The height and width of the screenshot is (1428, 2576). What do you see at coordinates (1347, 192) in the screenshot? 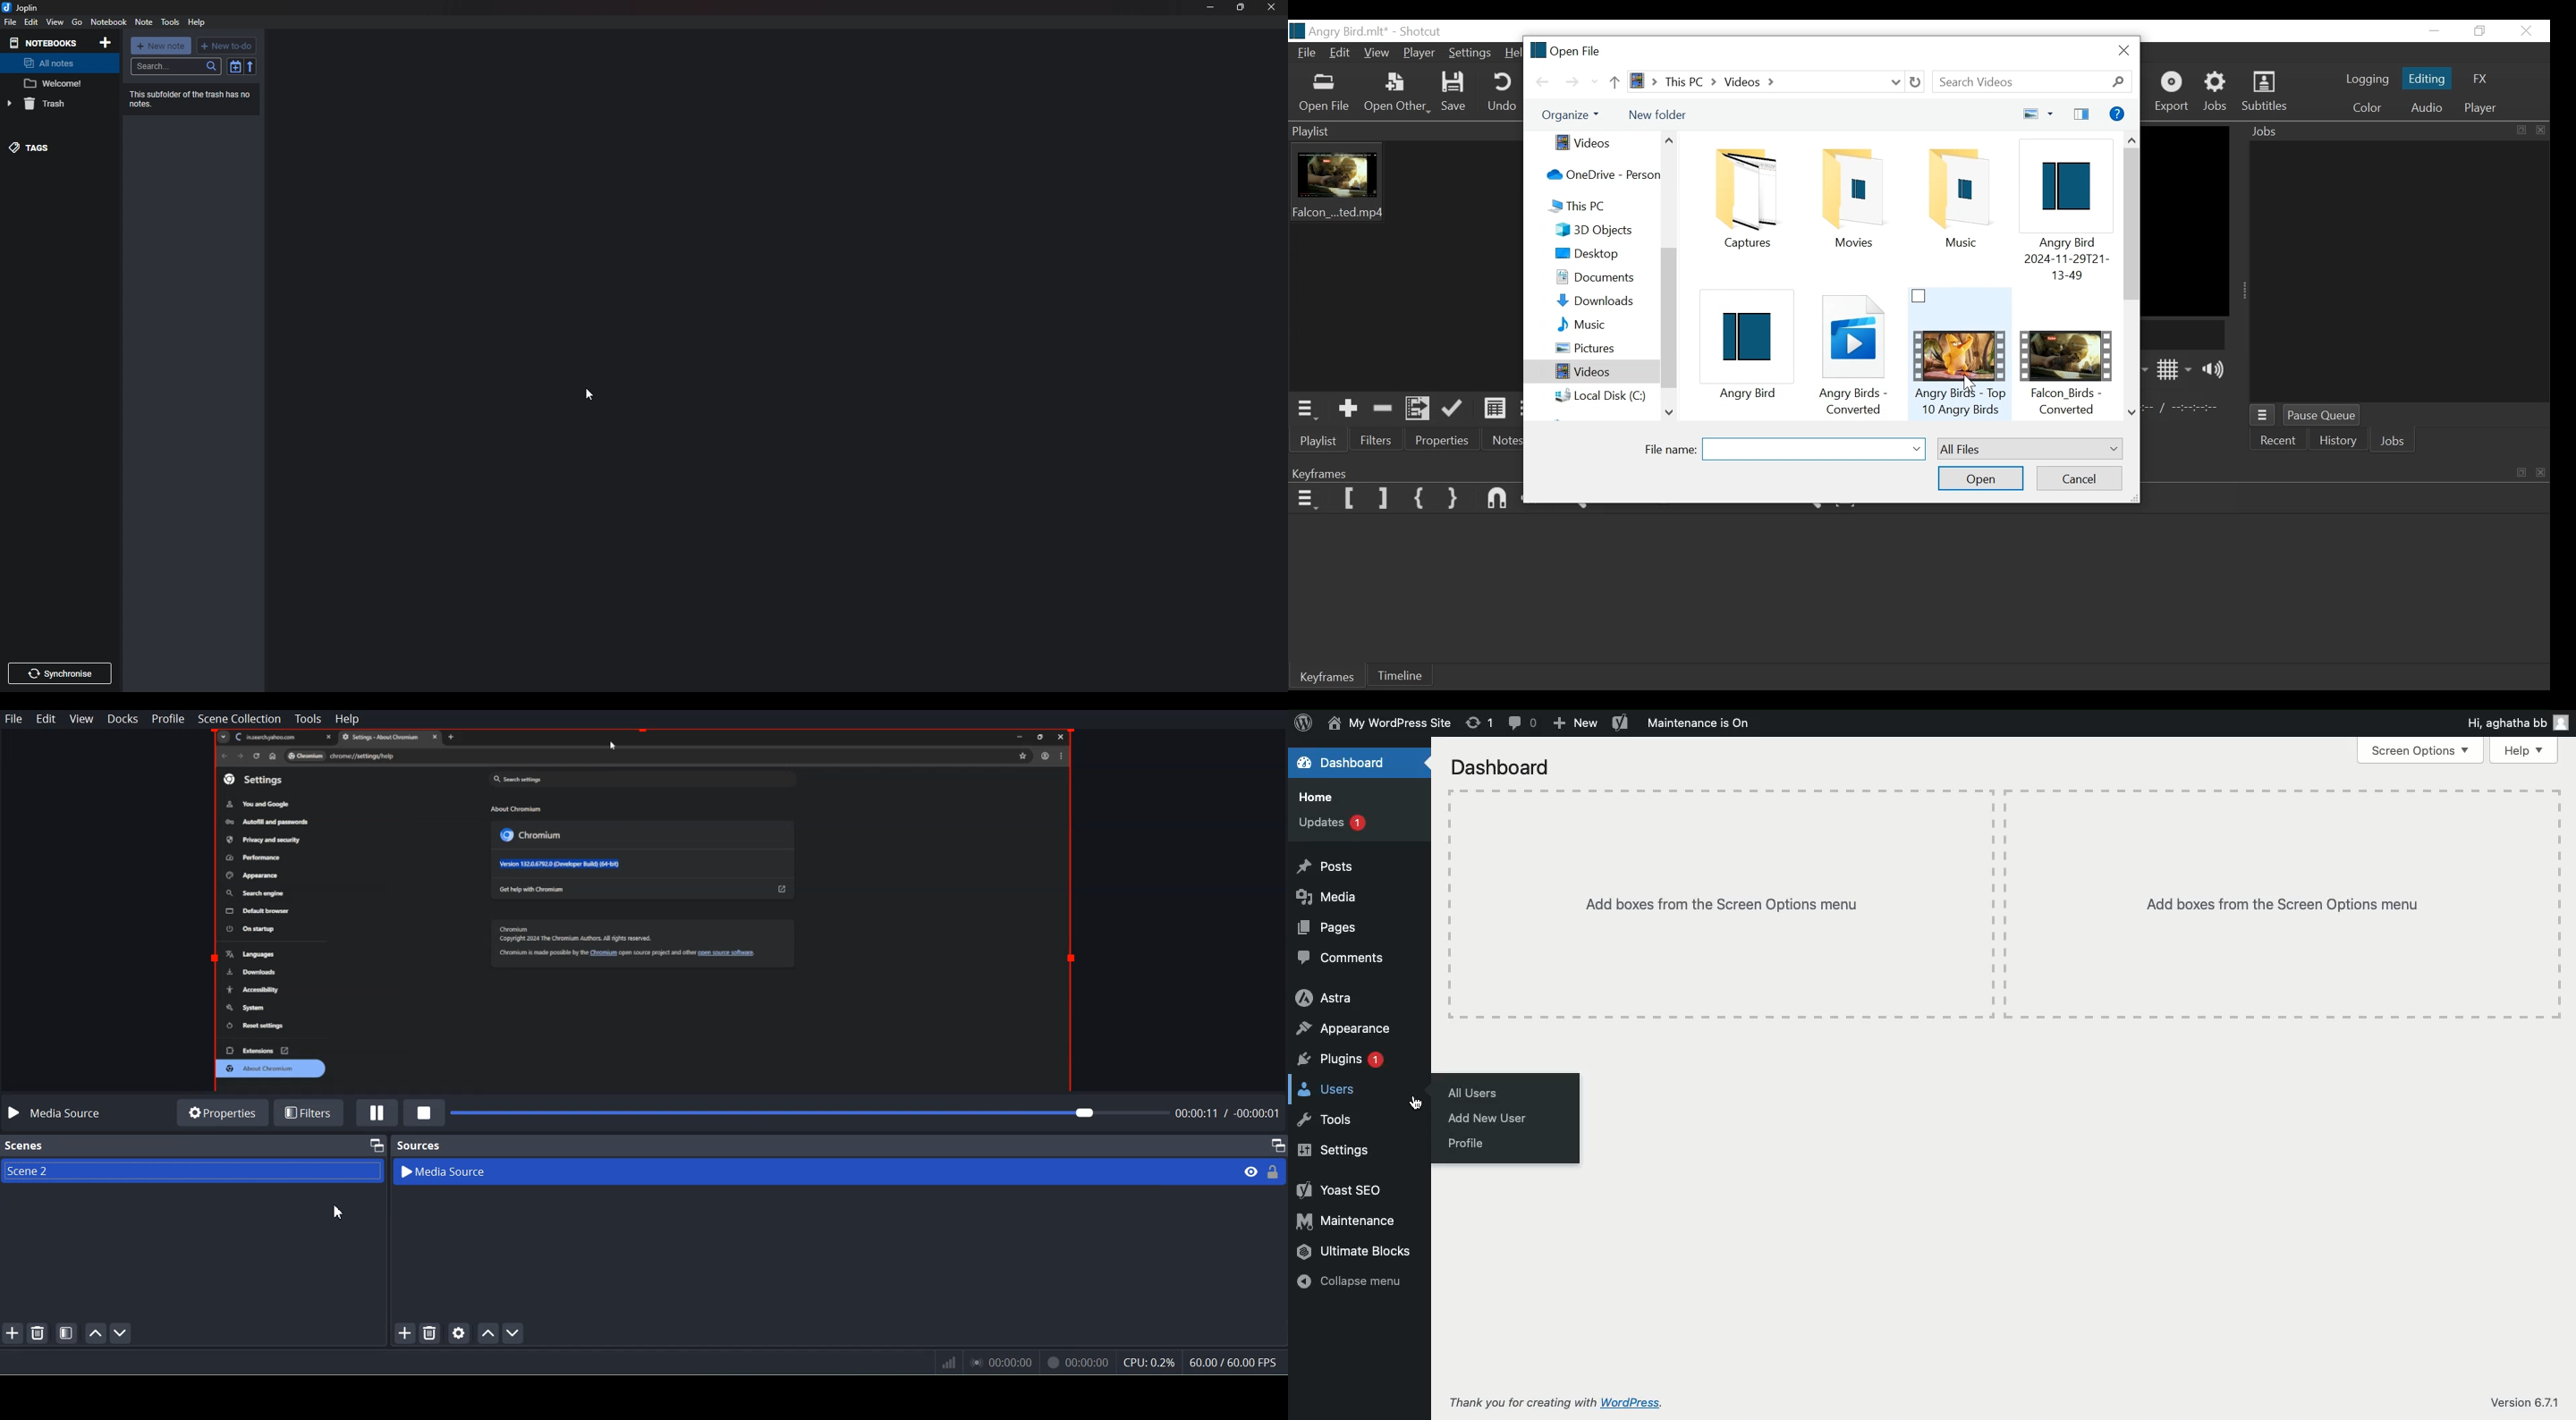
I see `Clip thumbnail` at bounding box center [1347, 192].